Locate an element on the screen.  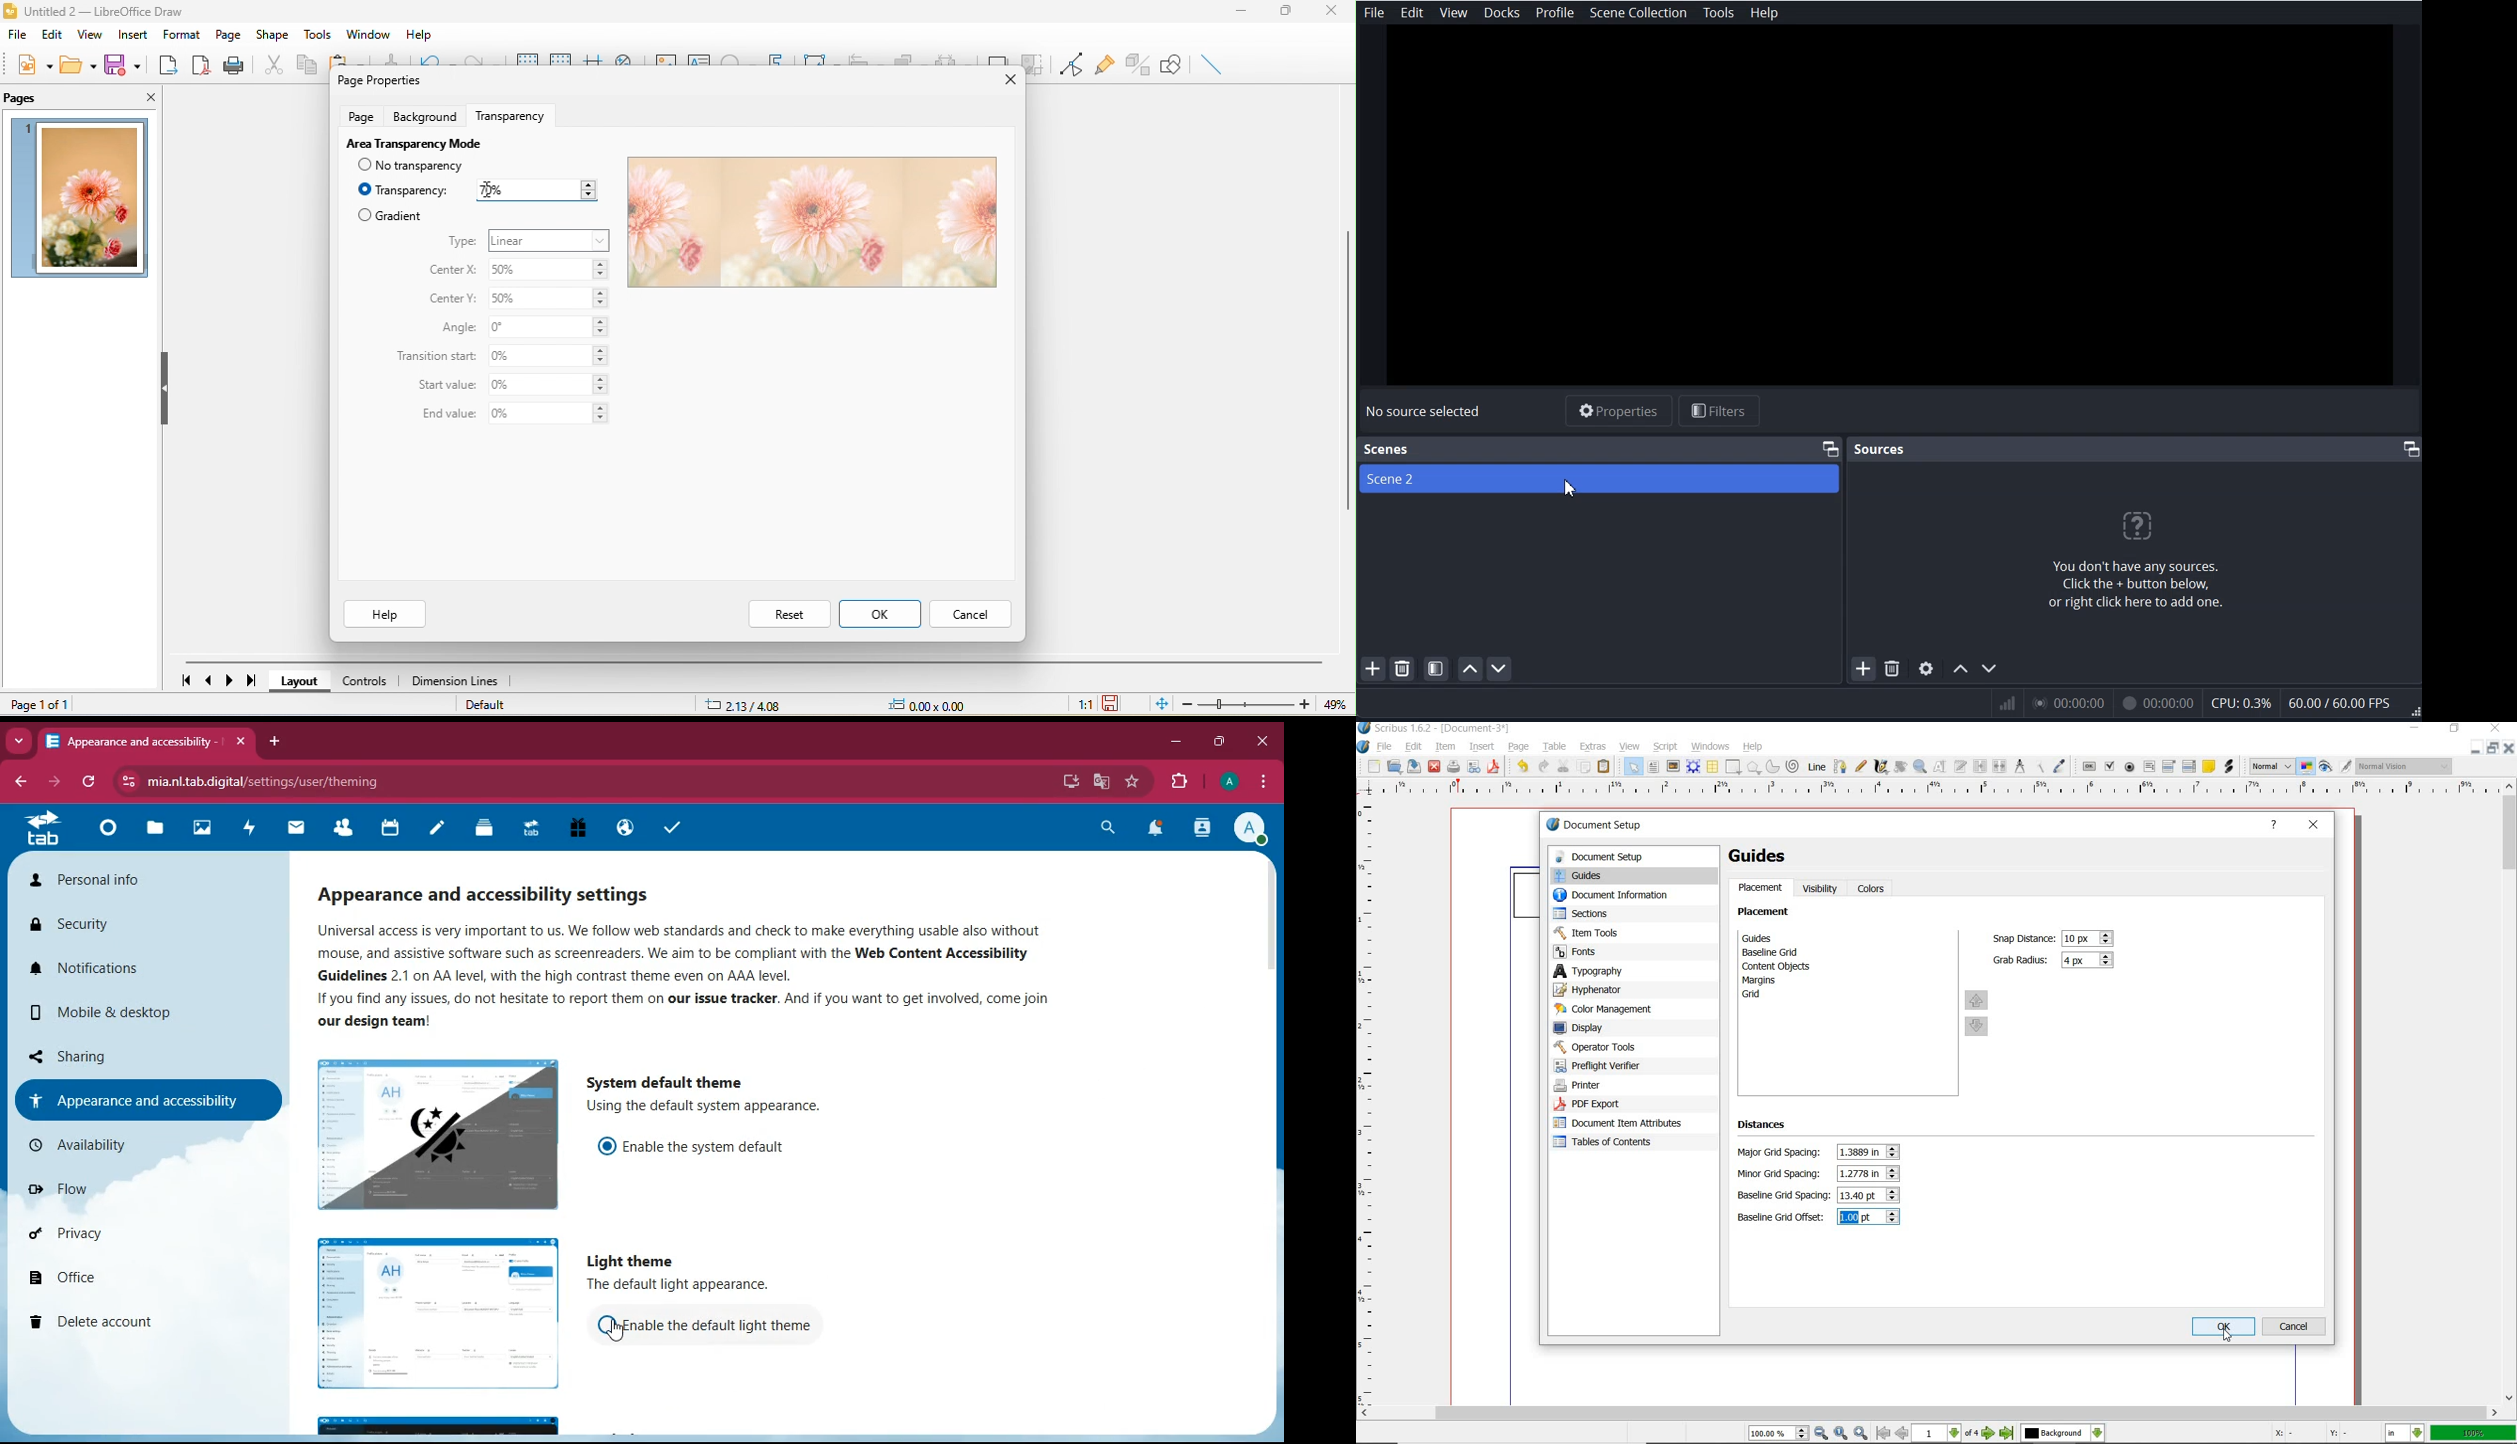
toggle color management is located at coordinates (2307, 767).